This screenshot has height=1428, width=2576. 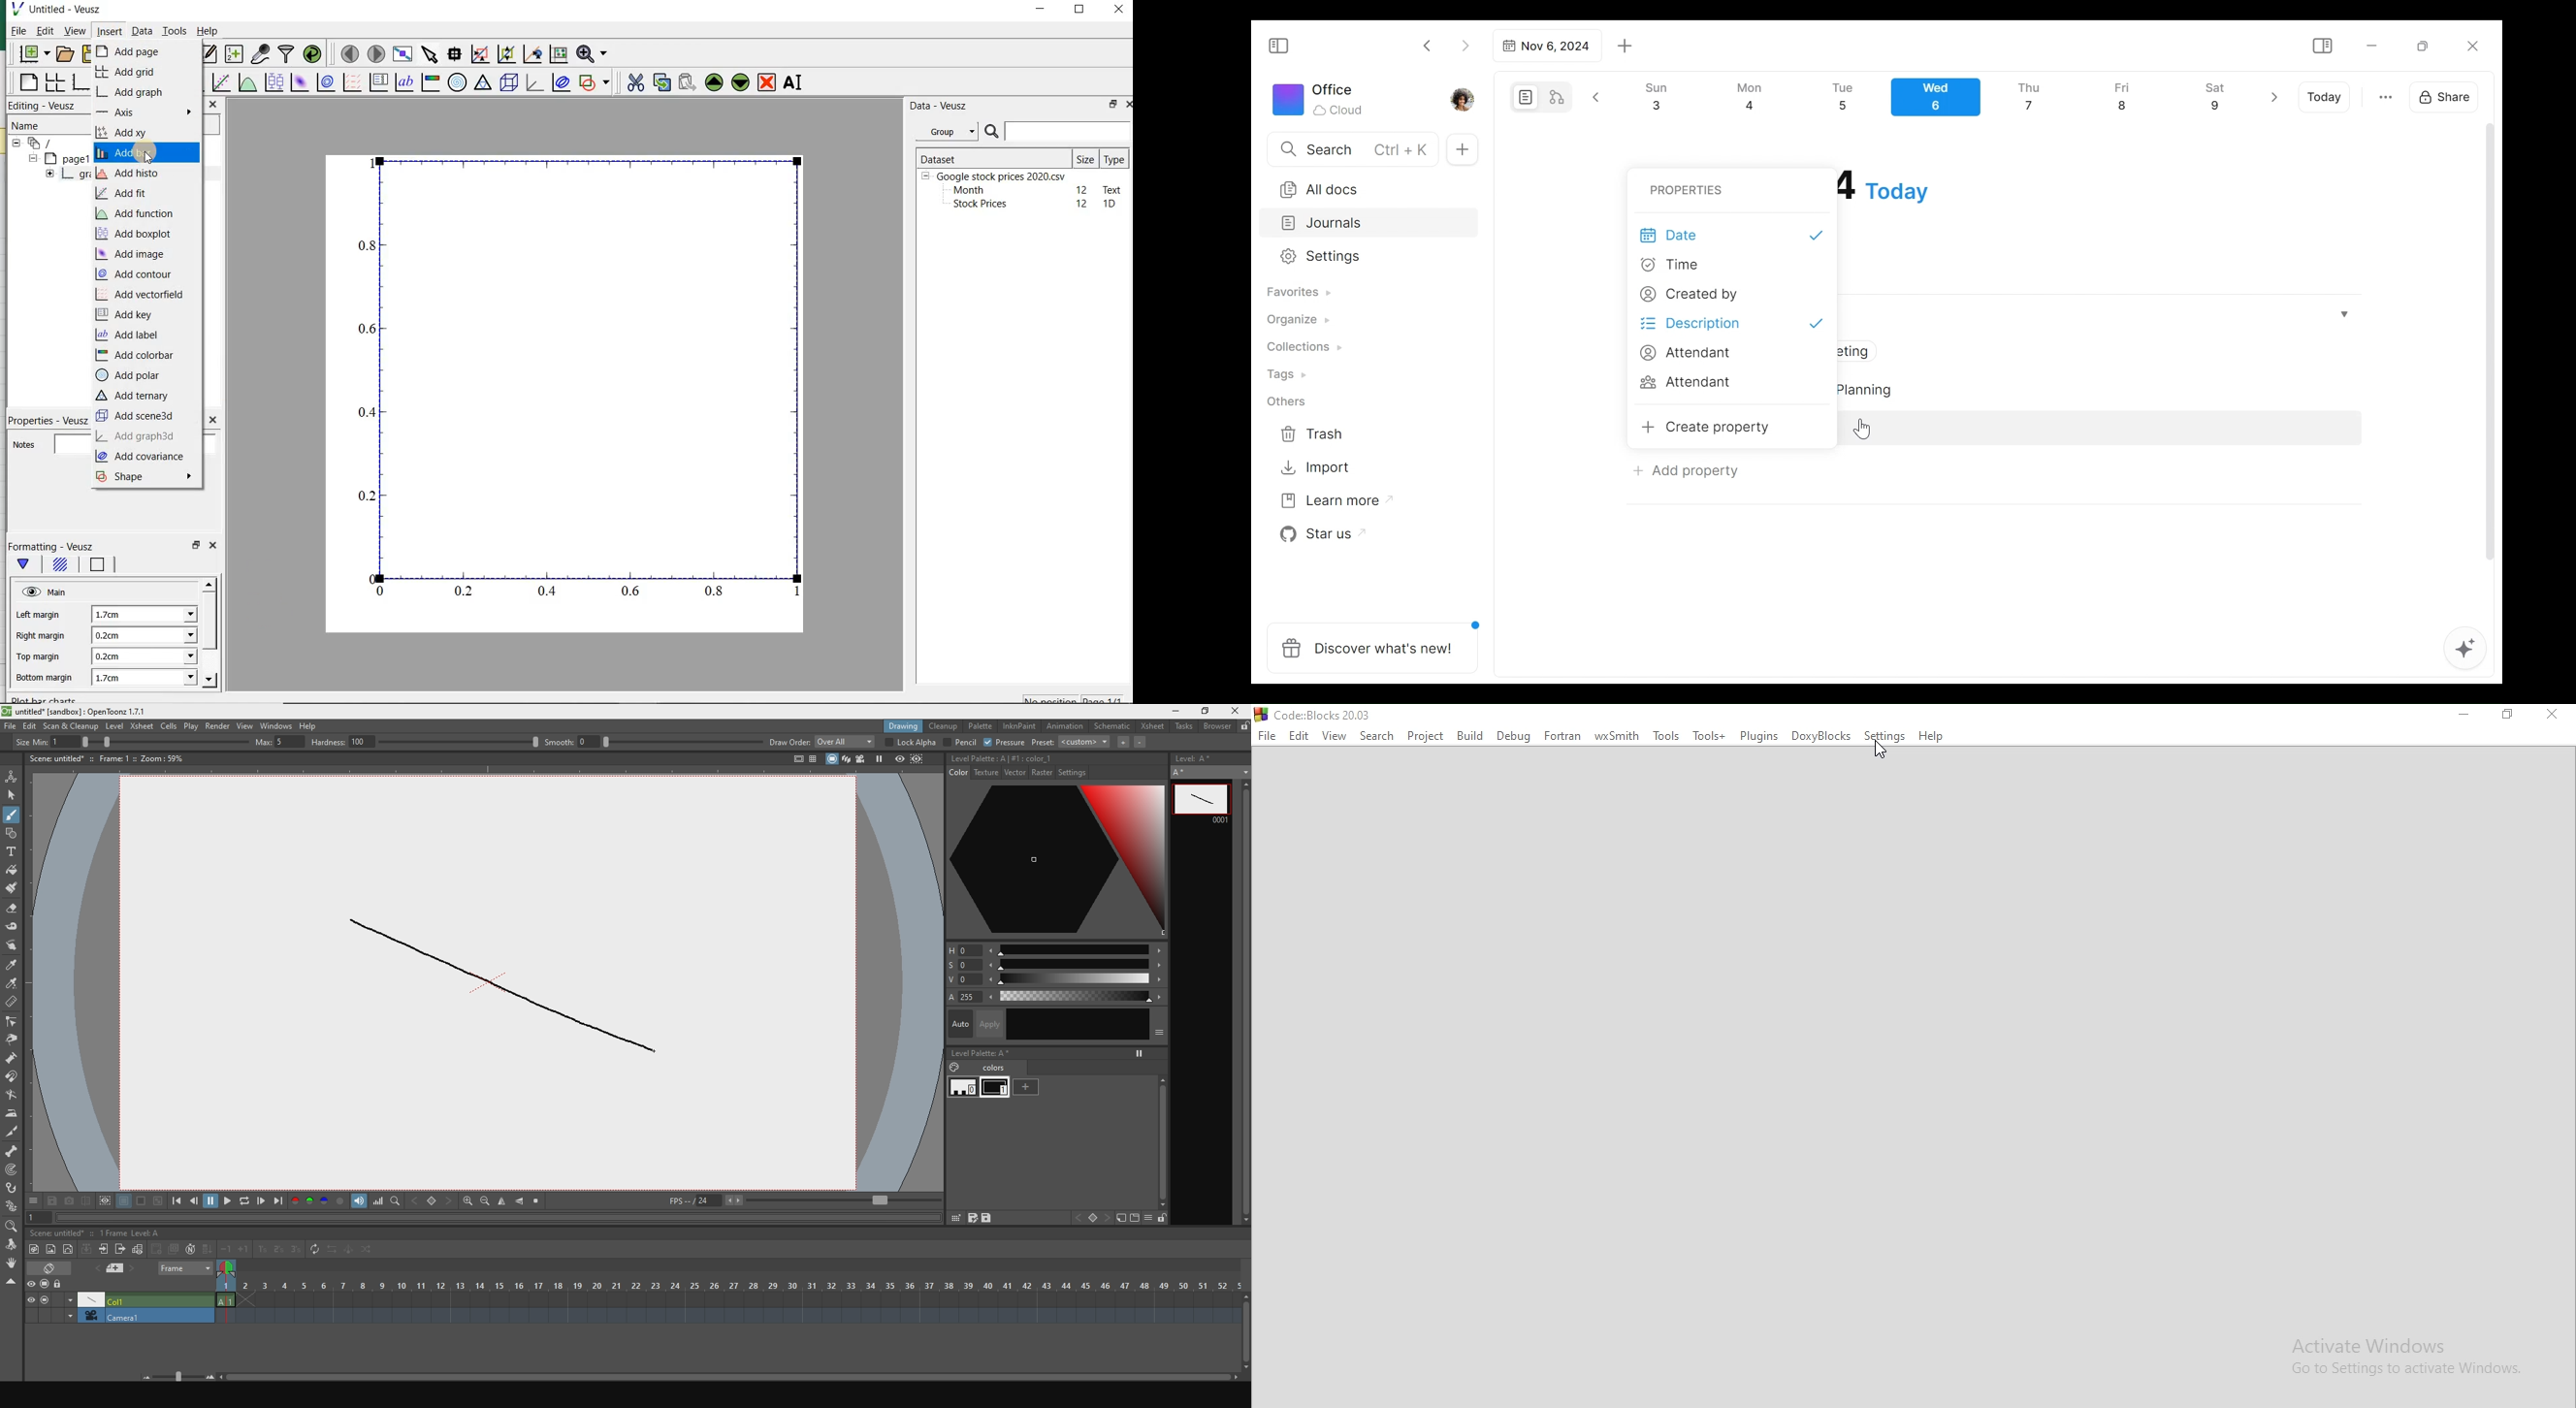 I want to click on All documents, so click(x=1364, y=187).